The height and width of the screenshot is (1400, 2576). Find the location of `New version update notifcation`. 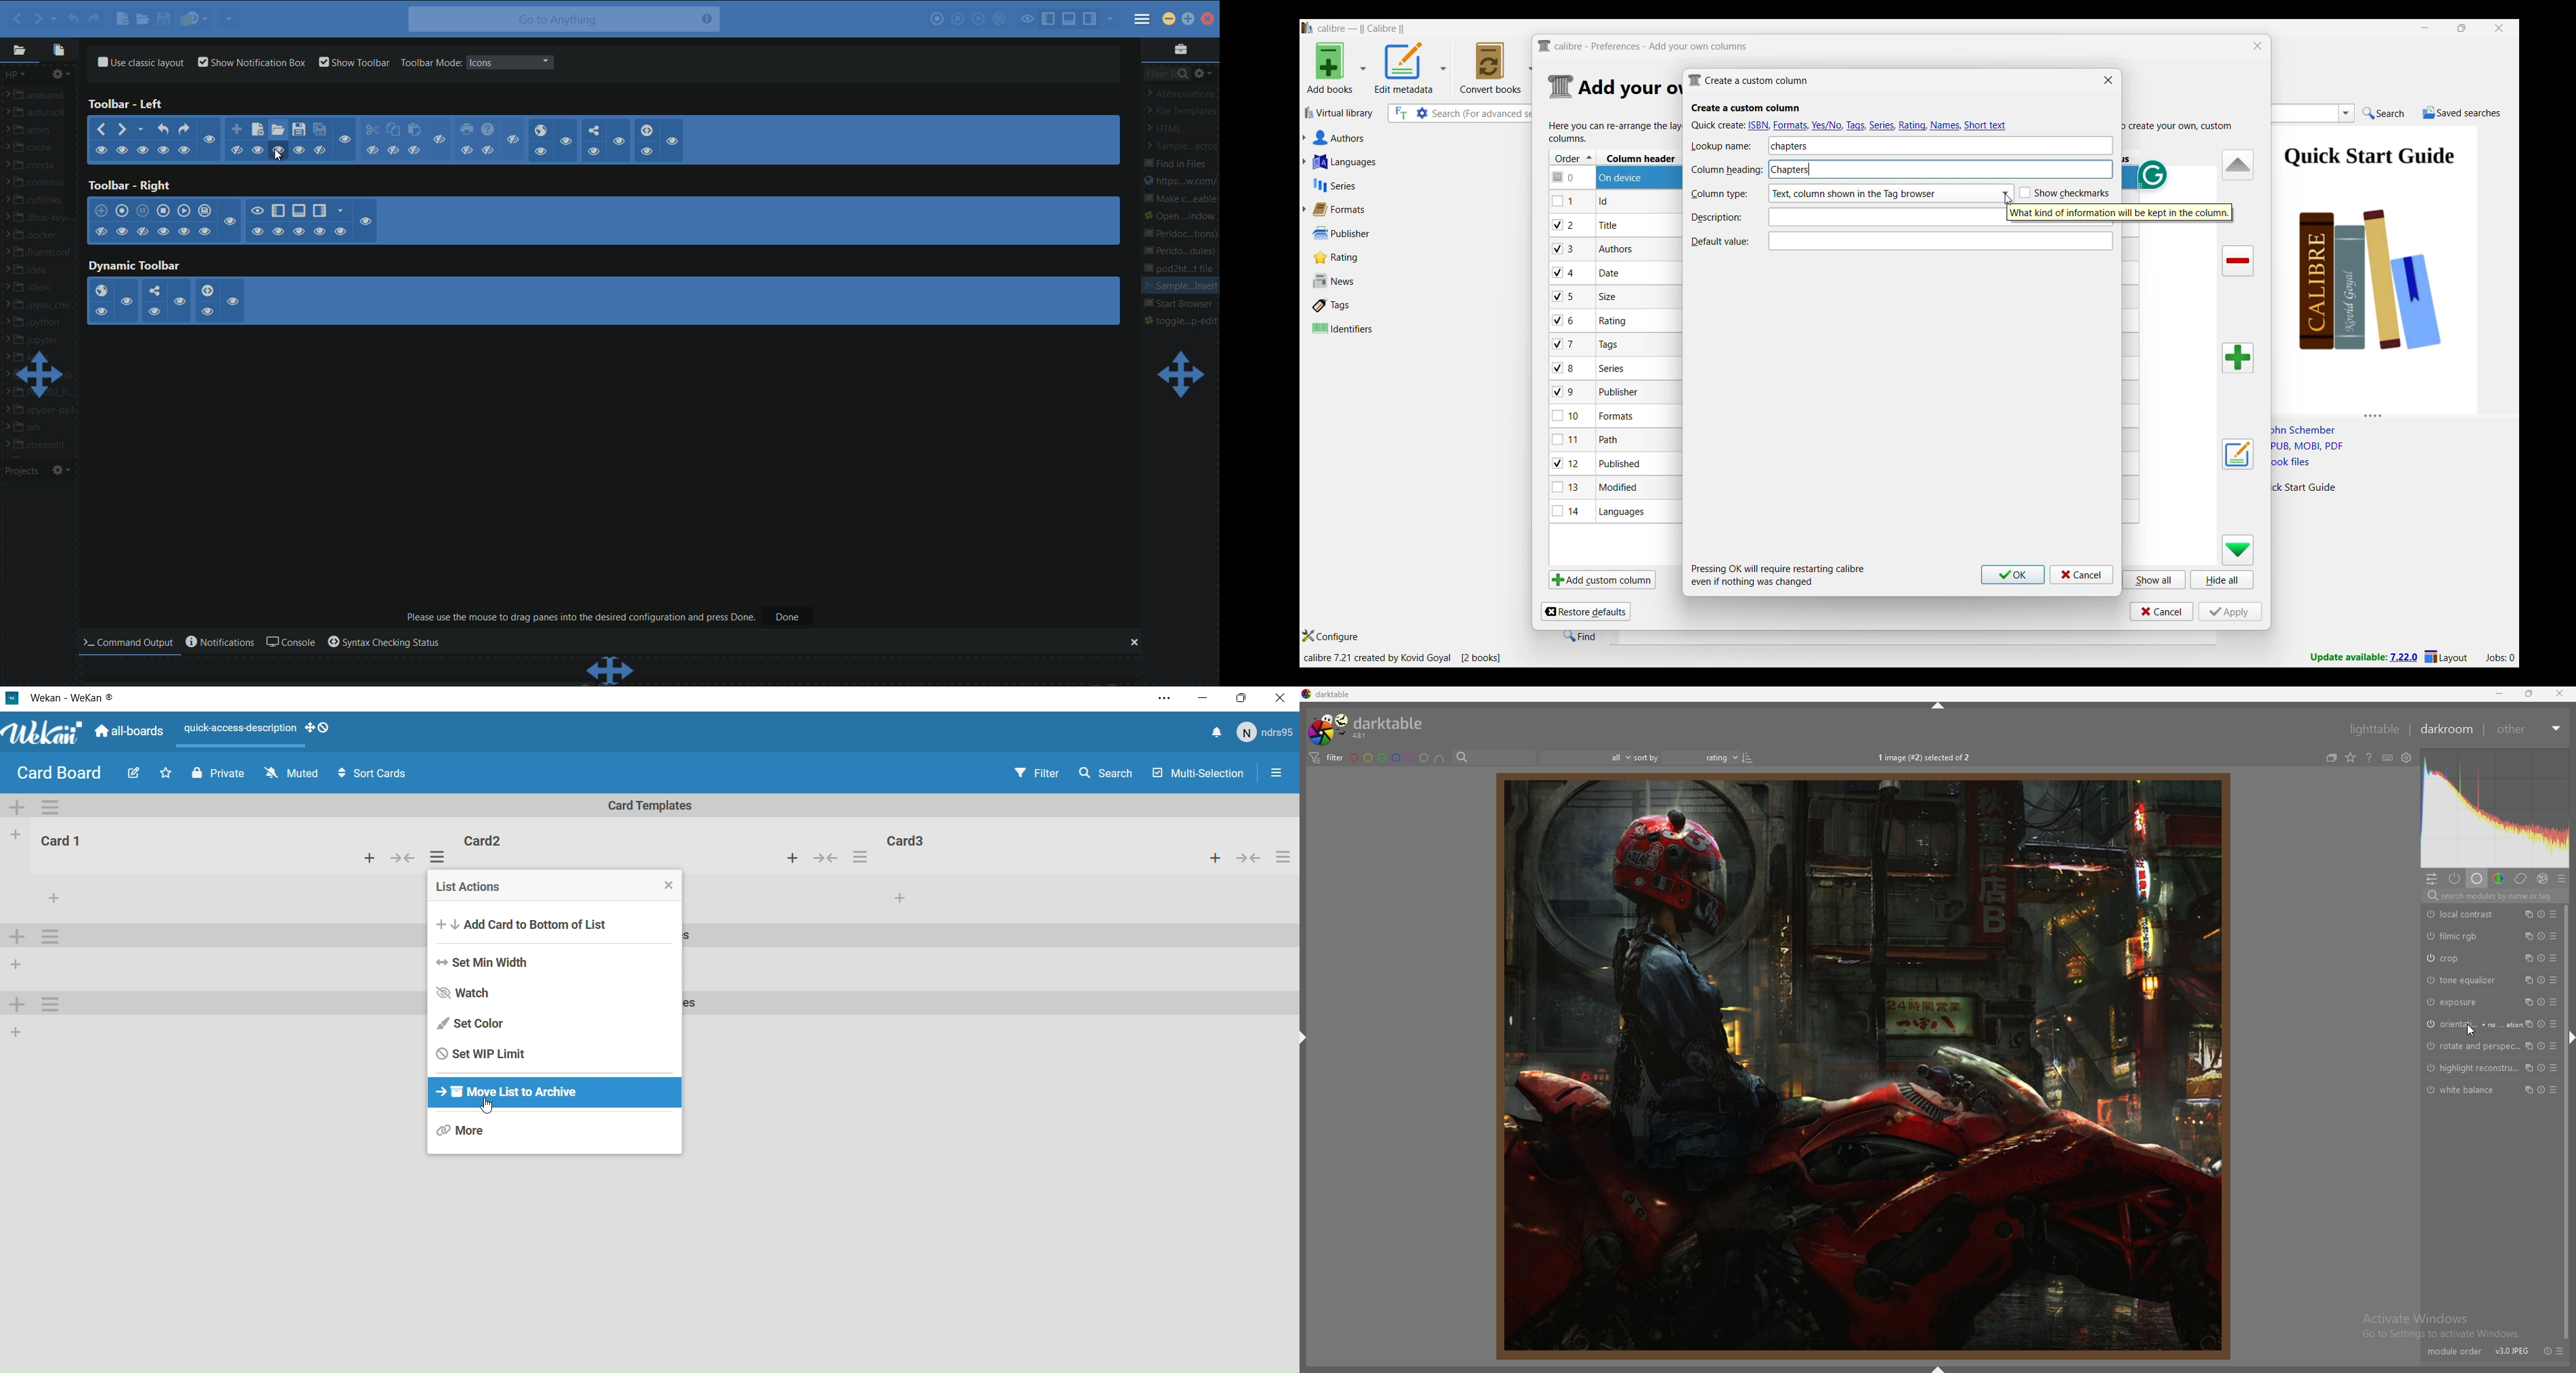

New version update notifcation is located at coordinates (2364, 657).